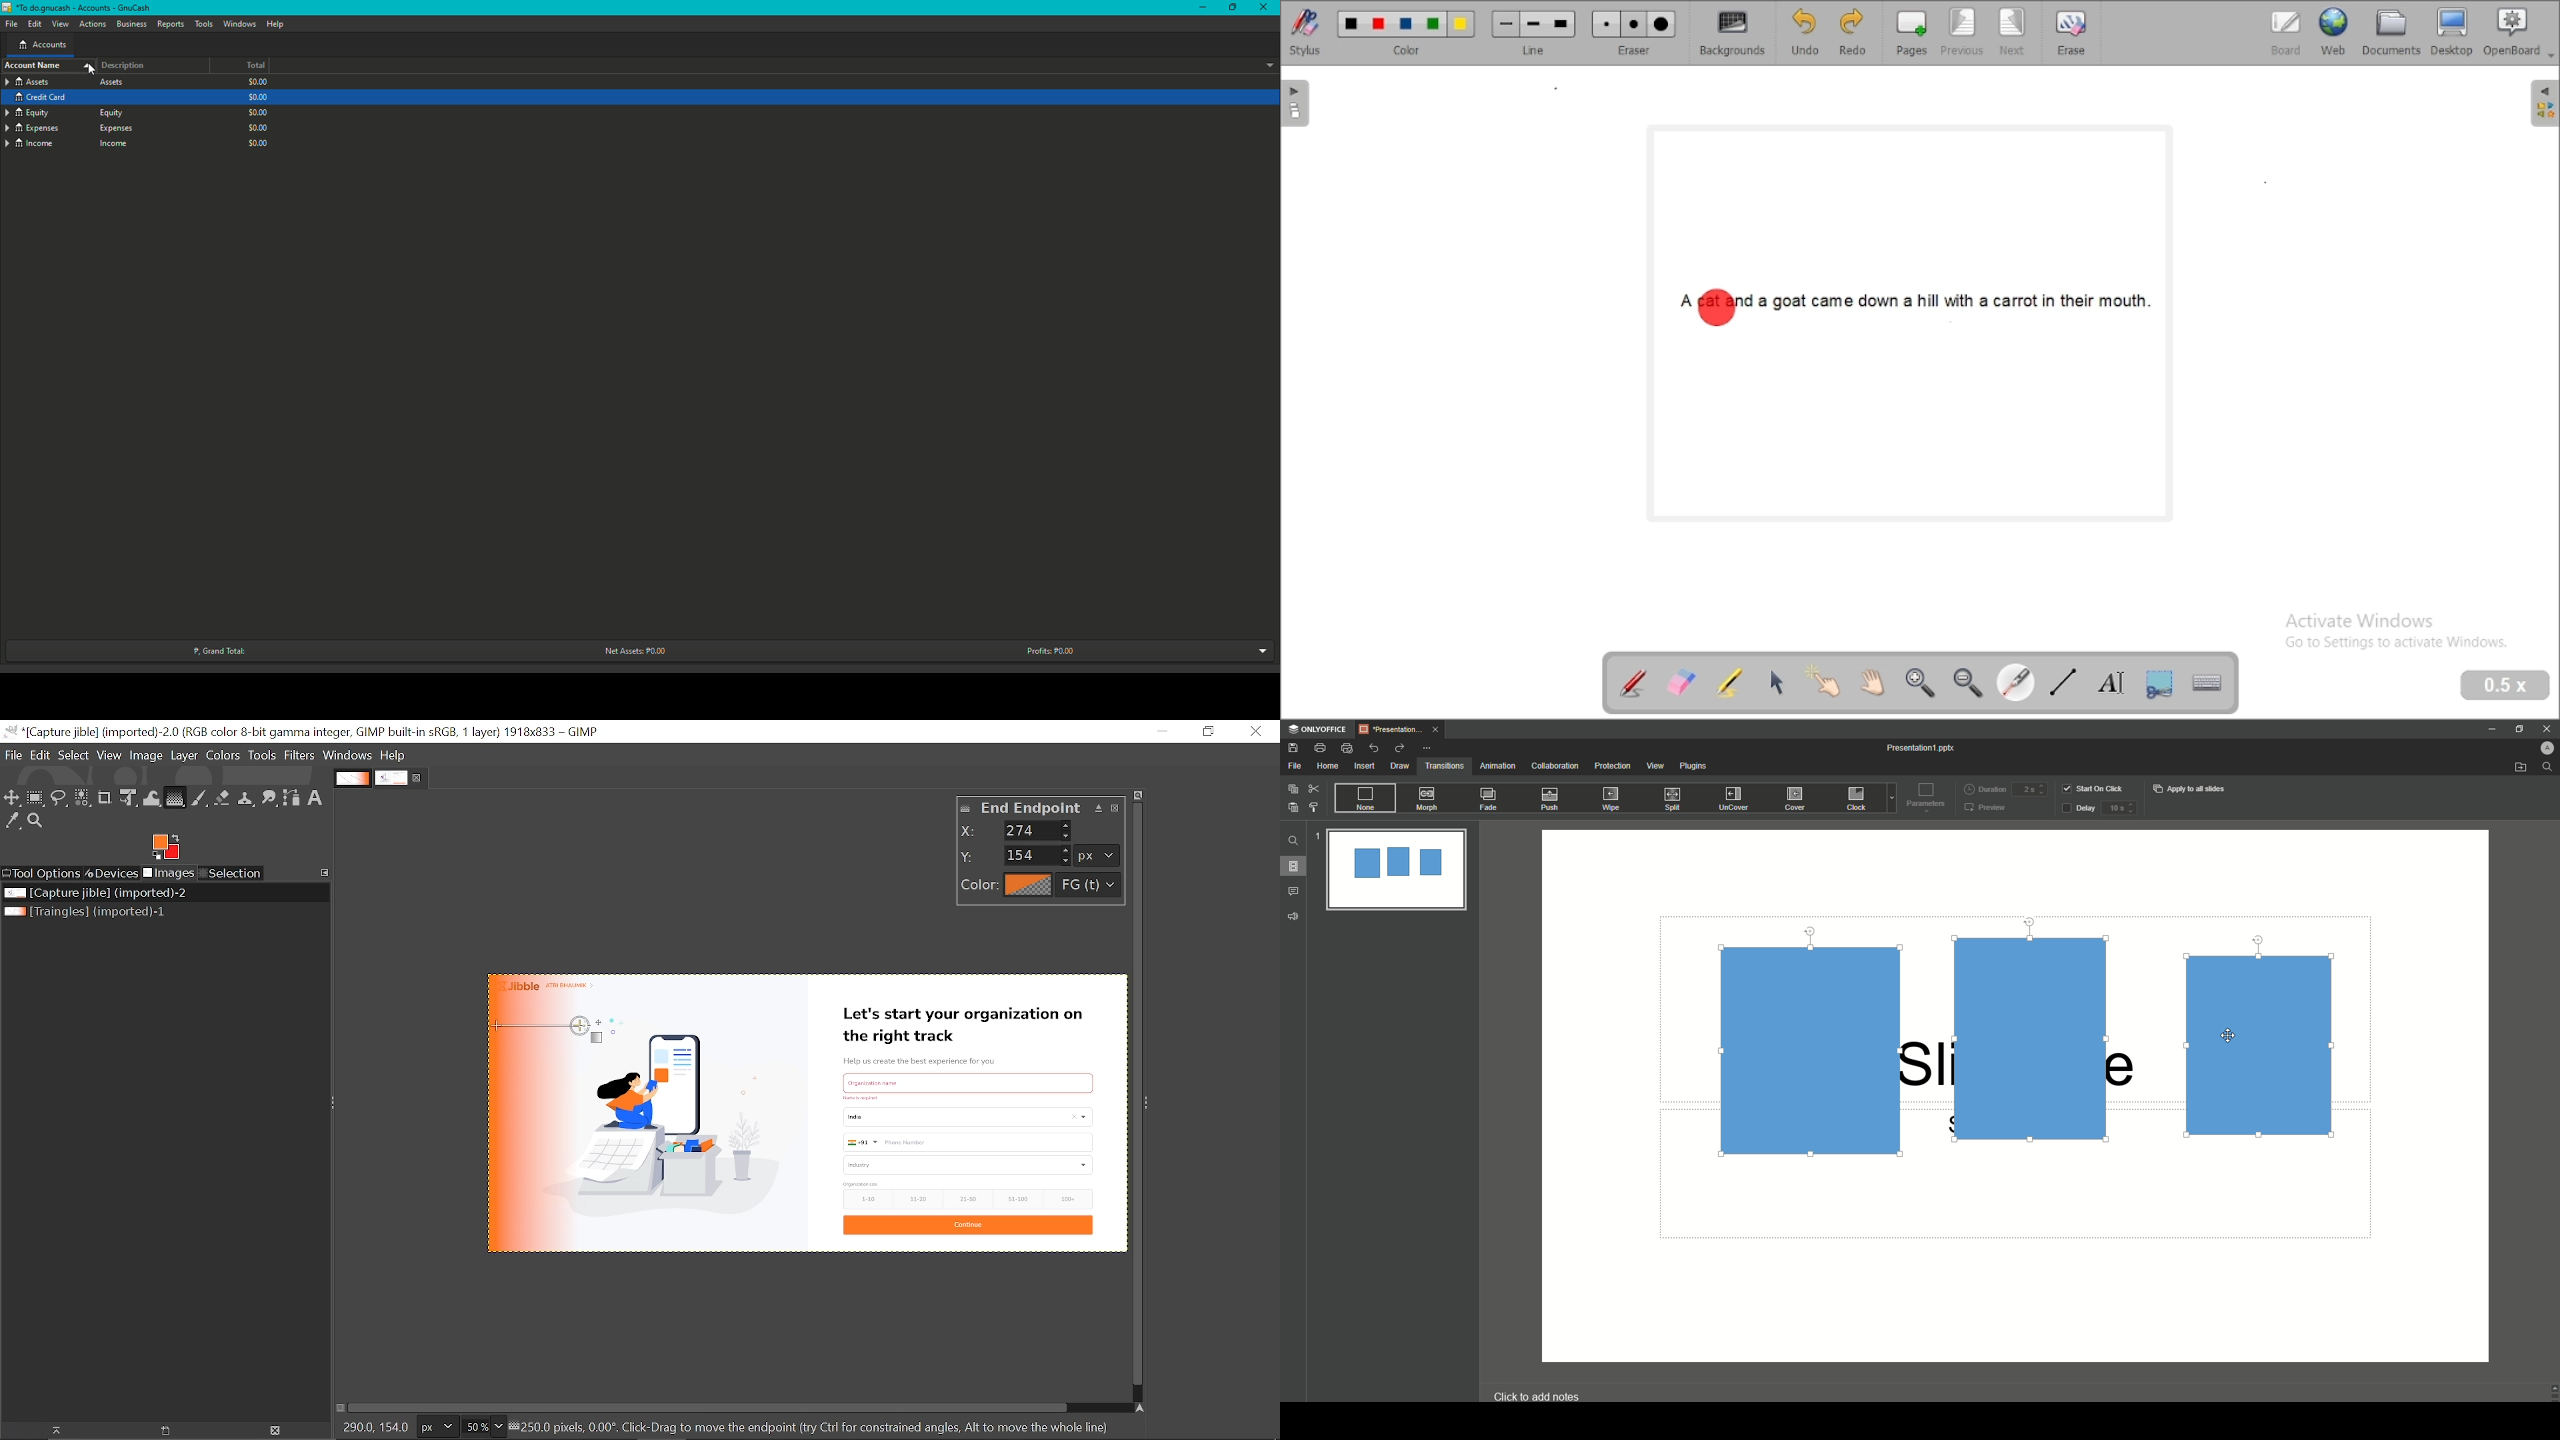 The image size is (2576, 1456). I want to click on Apply to all slides, so click(2191, 789).